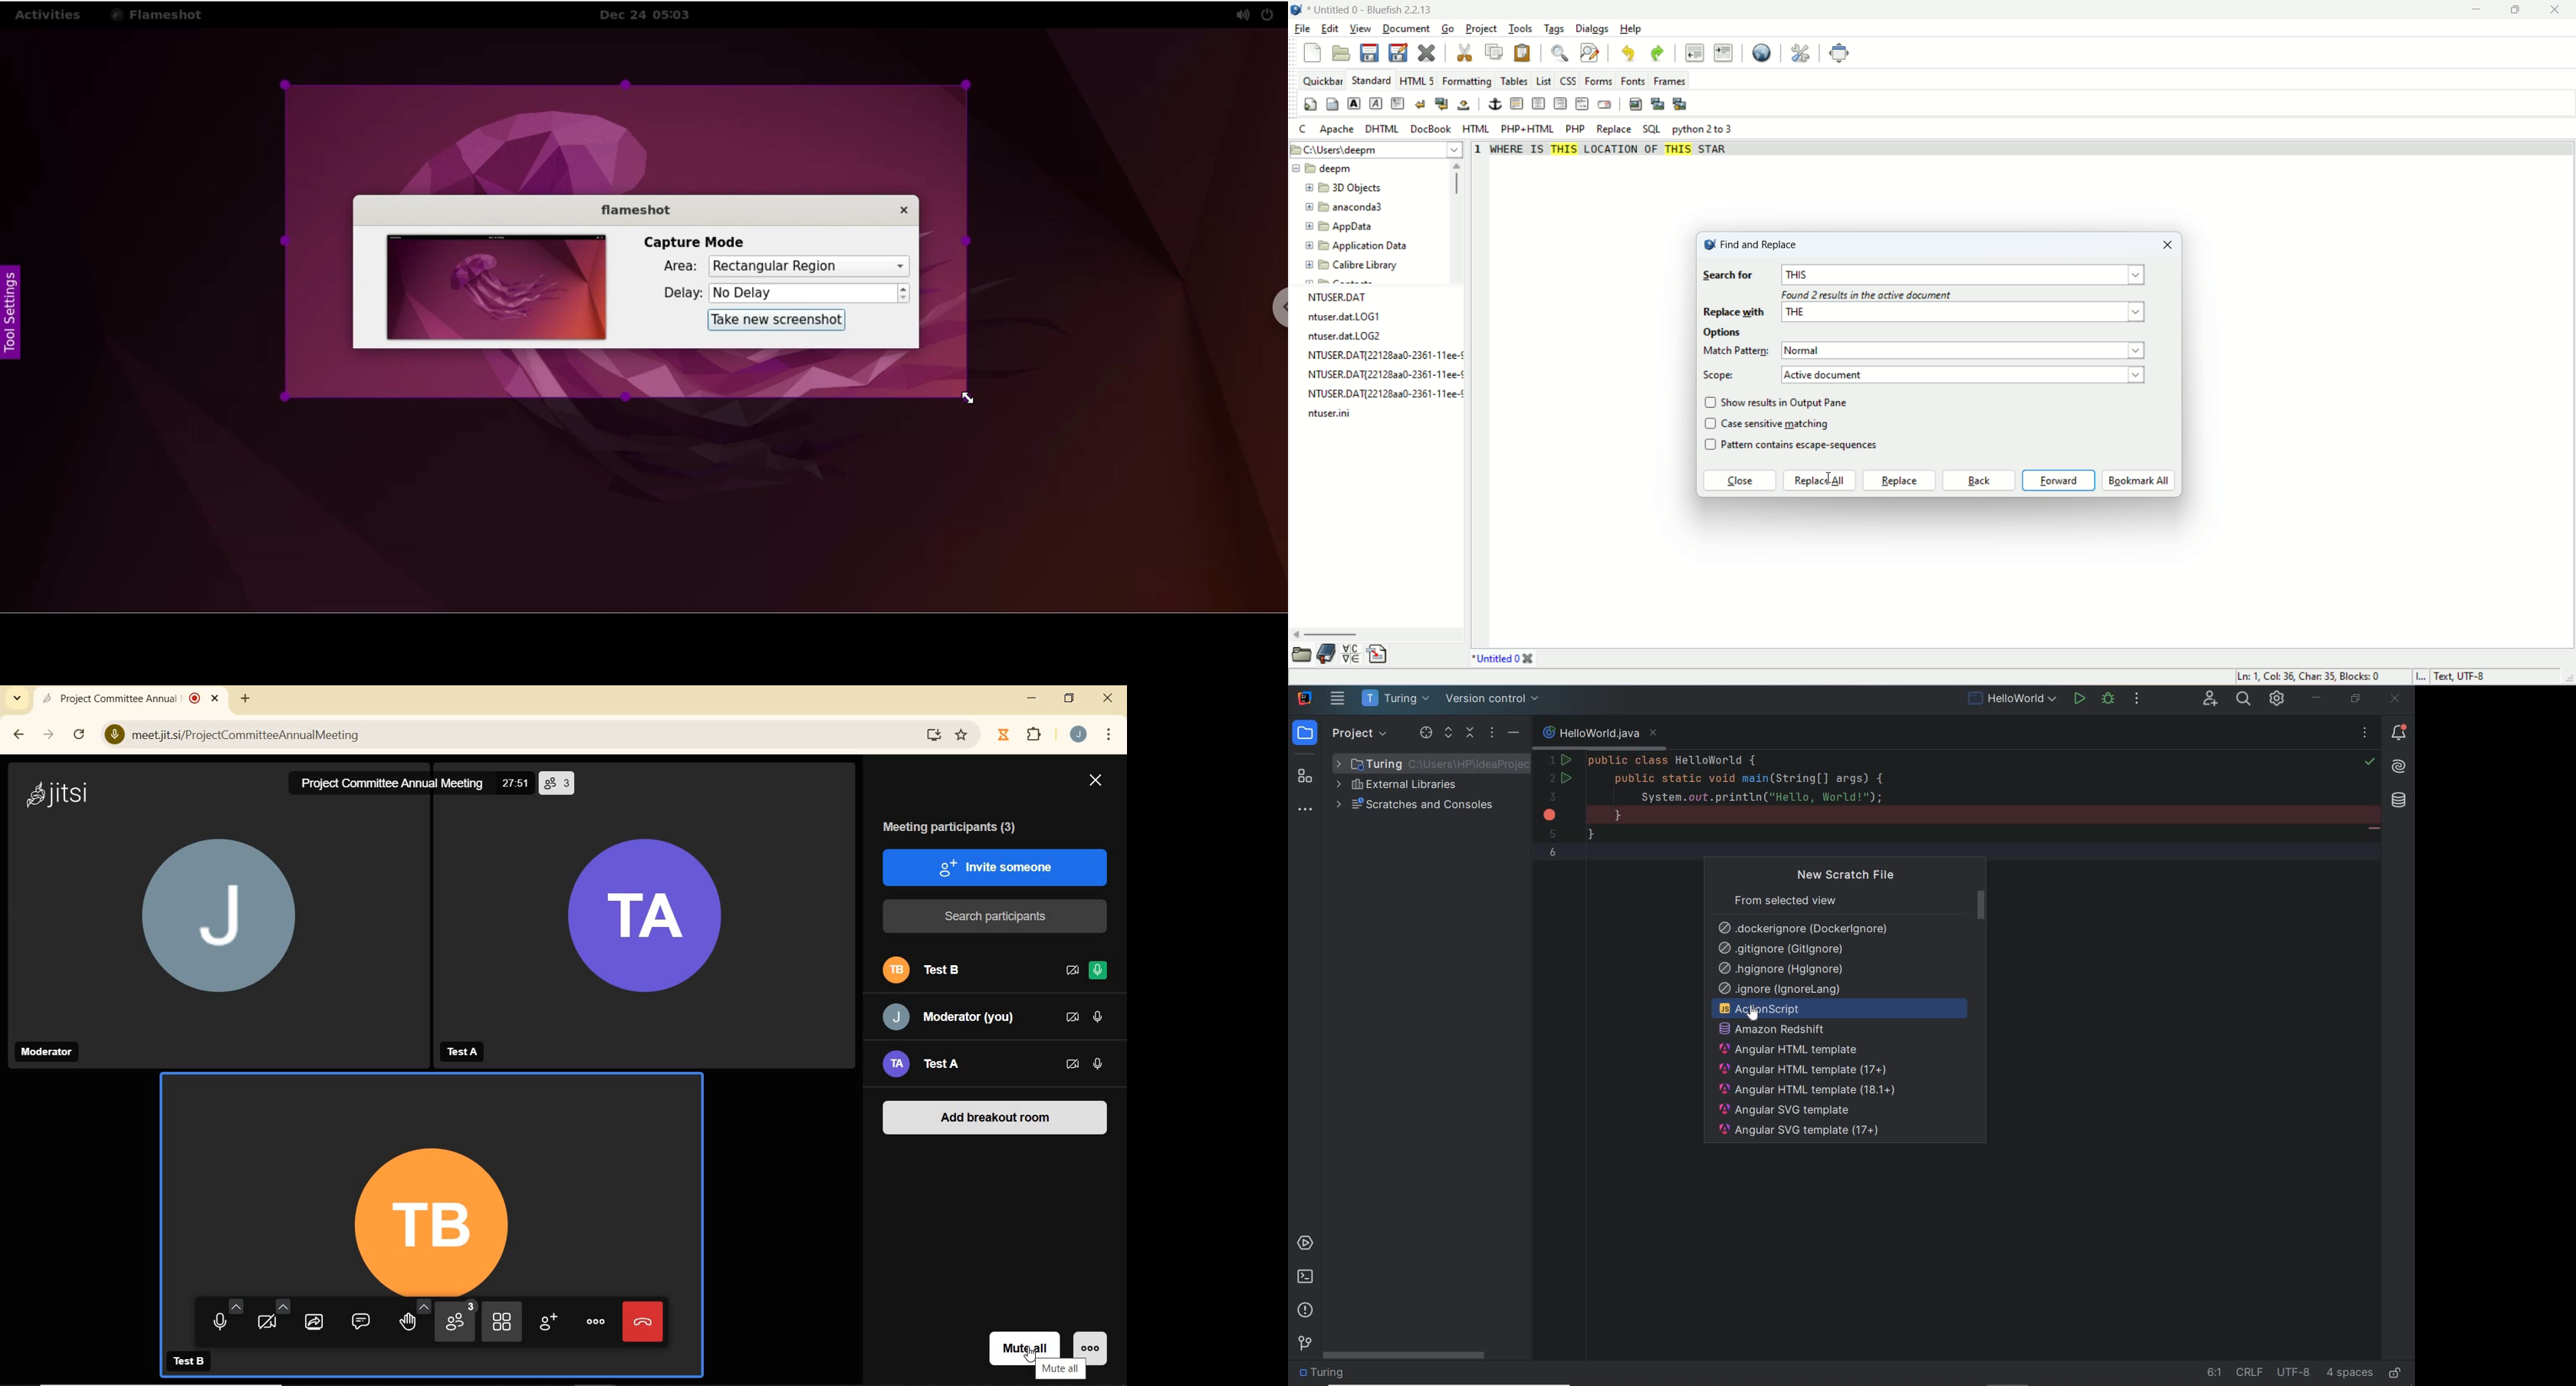 Image resolution: width=2576 pixels, height=1400 pixels. Describe the element at coordinates (1377, 635) in the screenshot. I see `scroll bar` at that location.